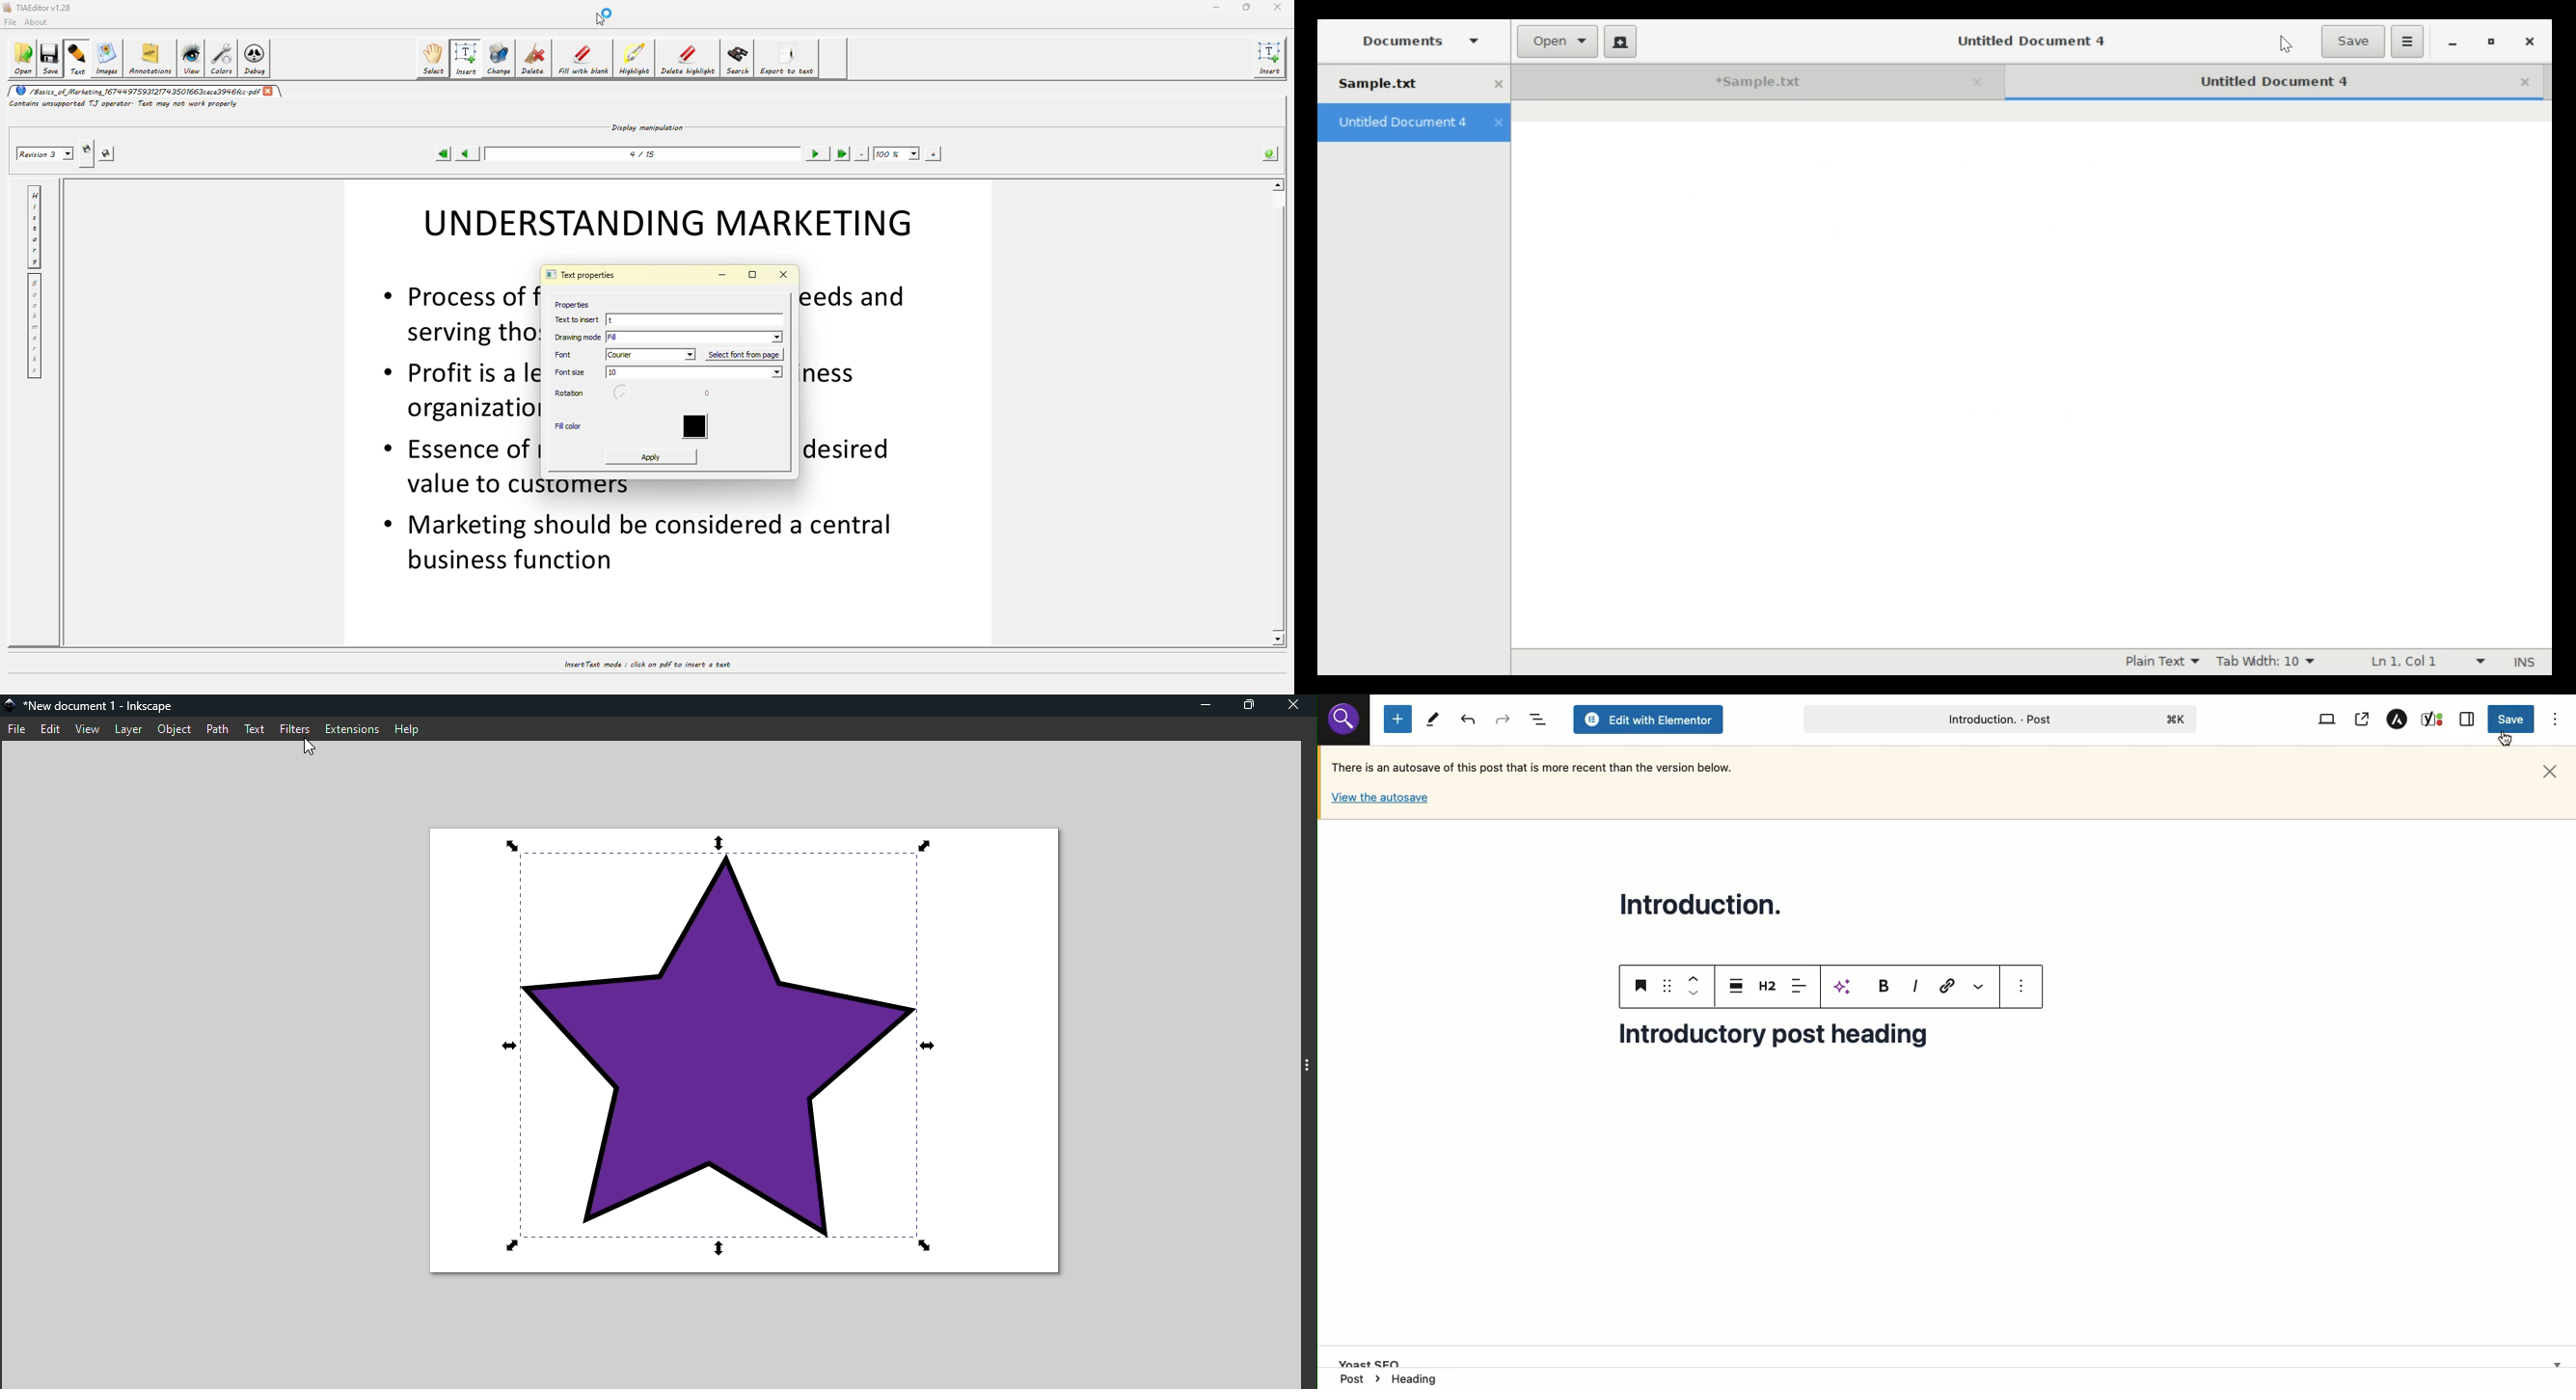 The width and height of the screenshot is (2576, 1400). Describe the element at coordinates (1948, 986) in the screenshot. I see `Link` at that location.